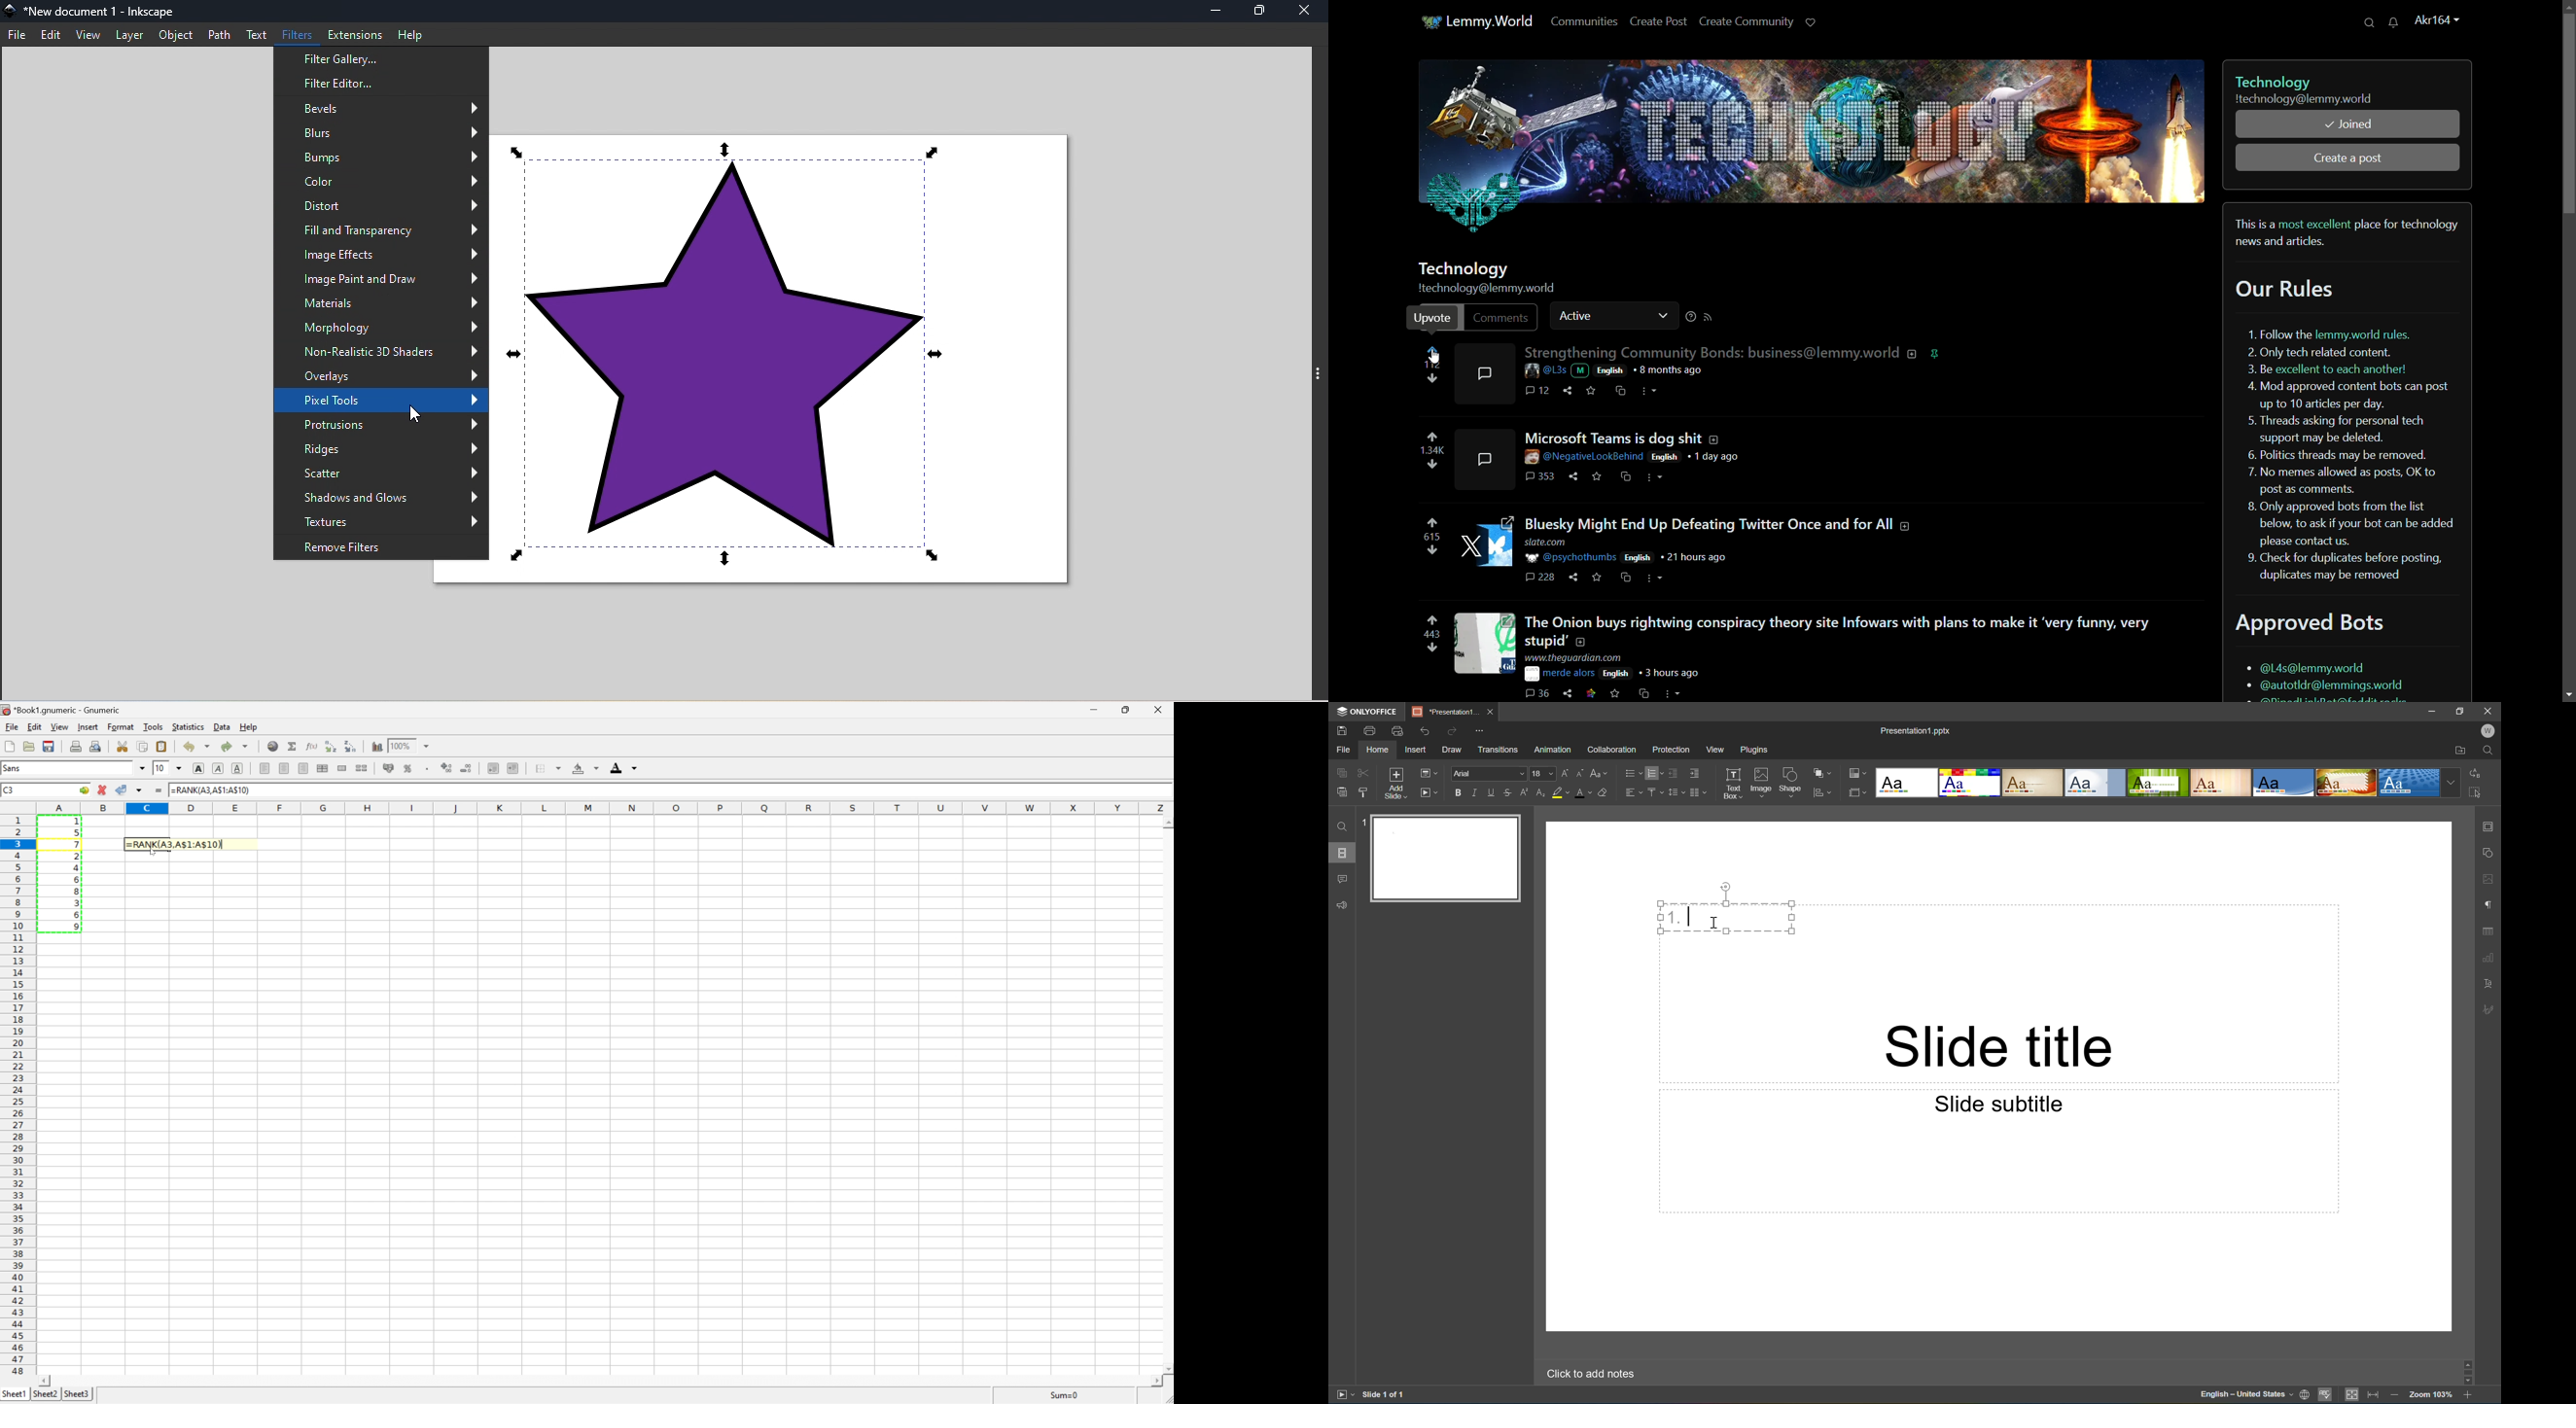  What do you see at coordinates (623, 767) in the screenshot?
I see `foreground` at bounding box center [623, 767].